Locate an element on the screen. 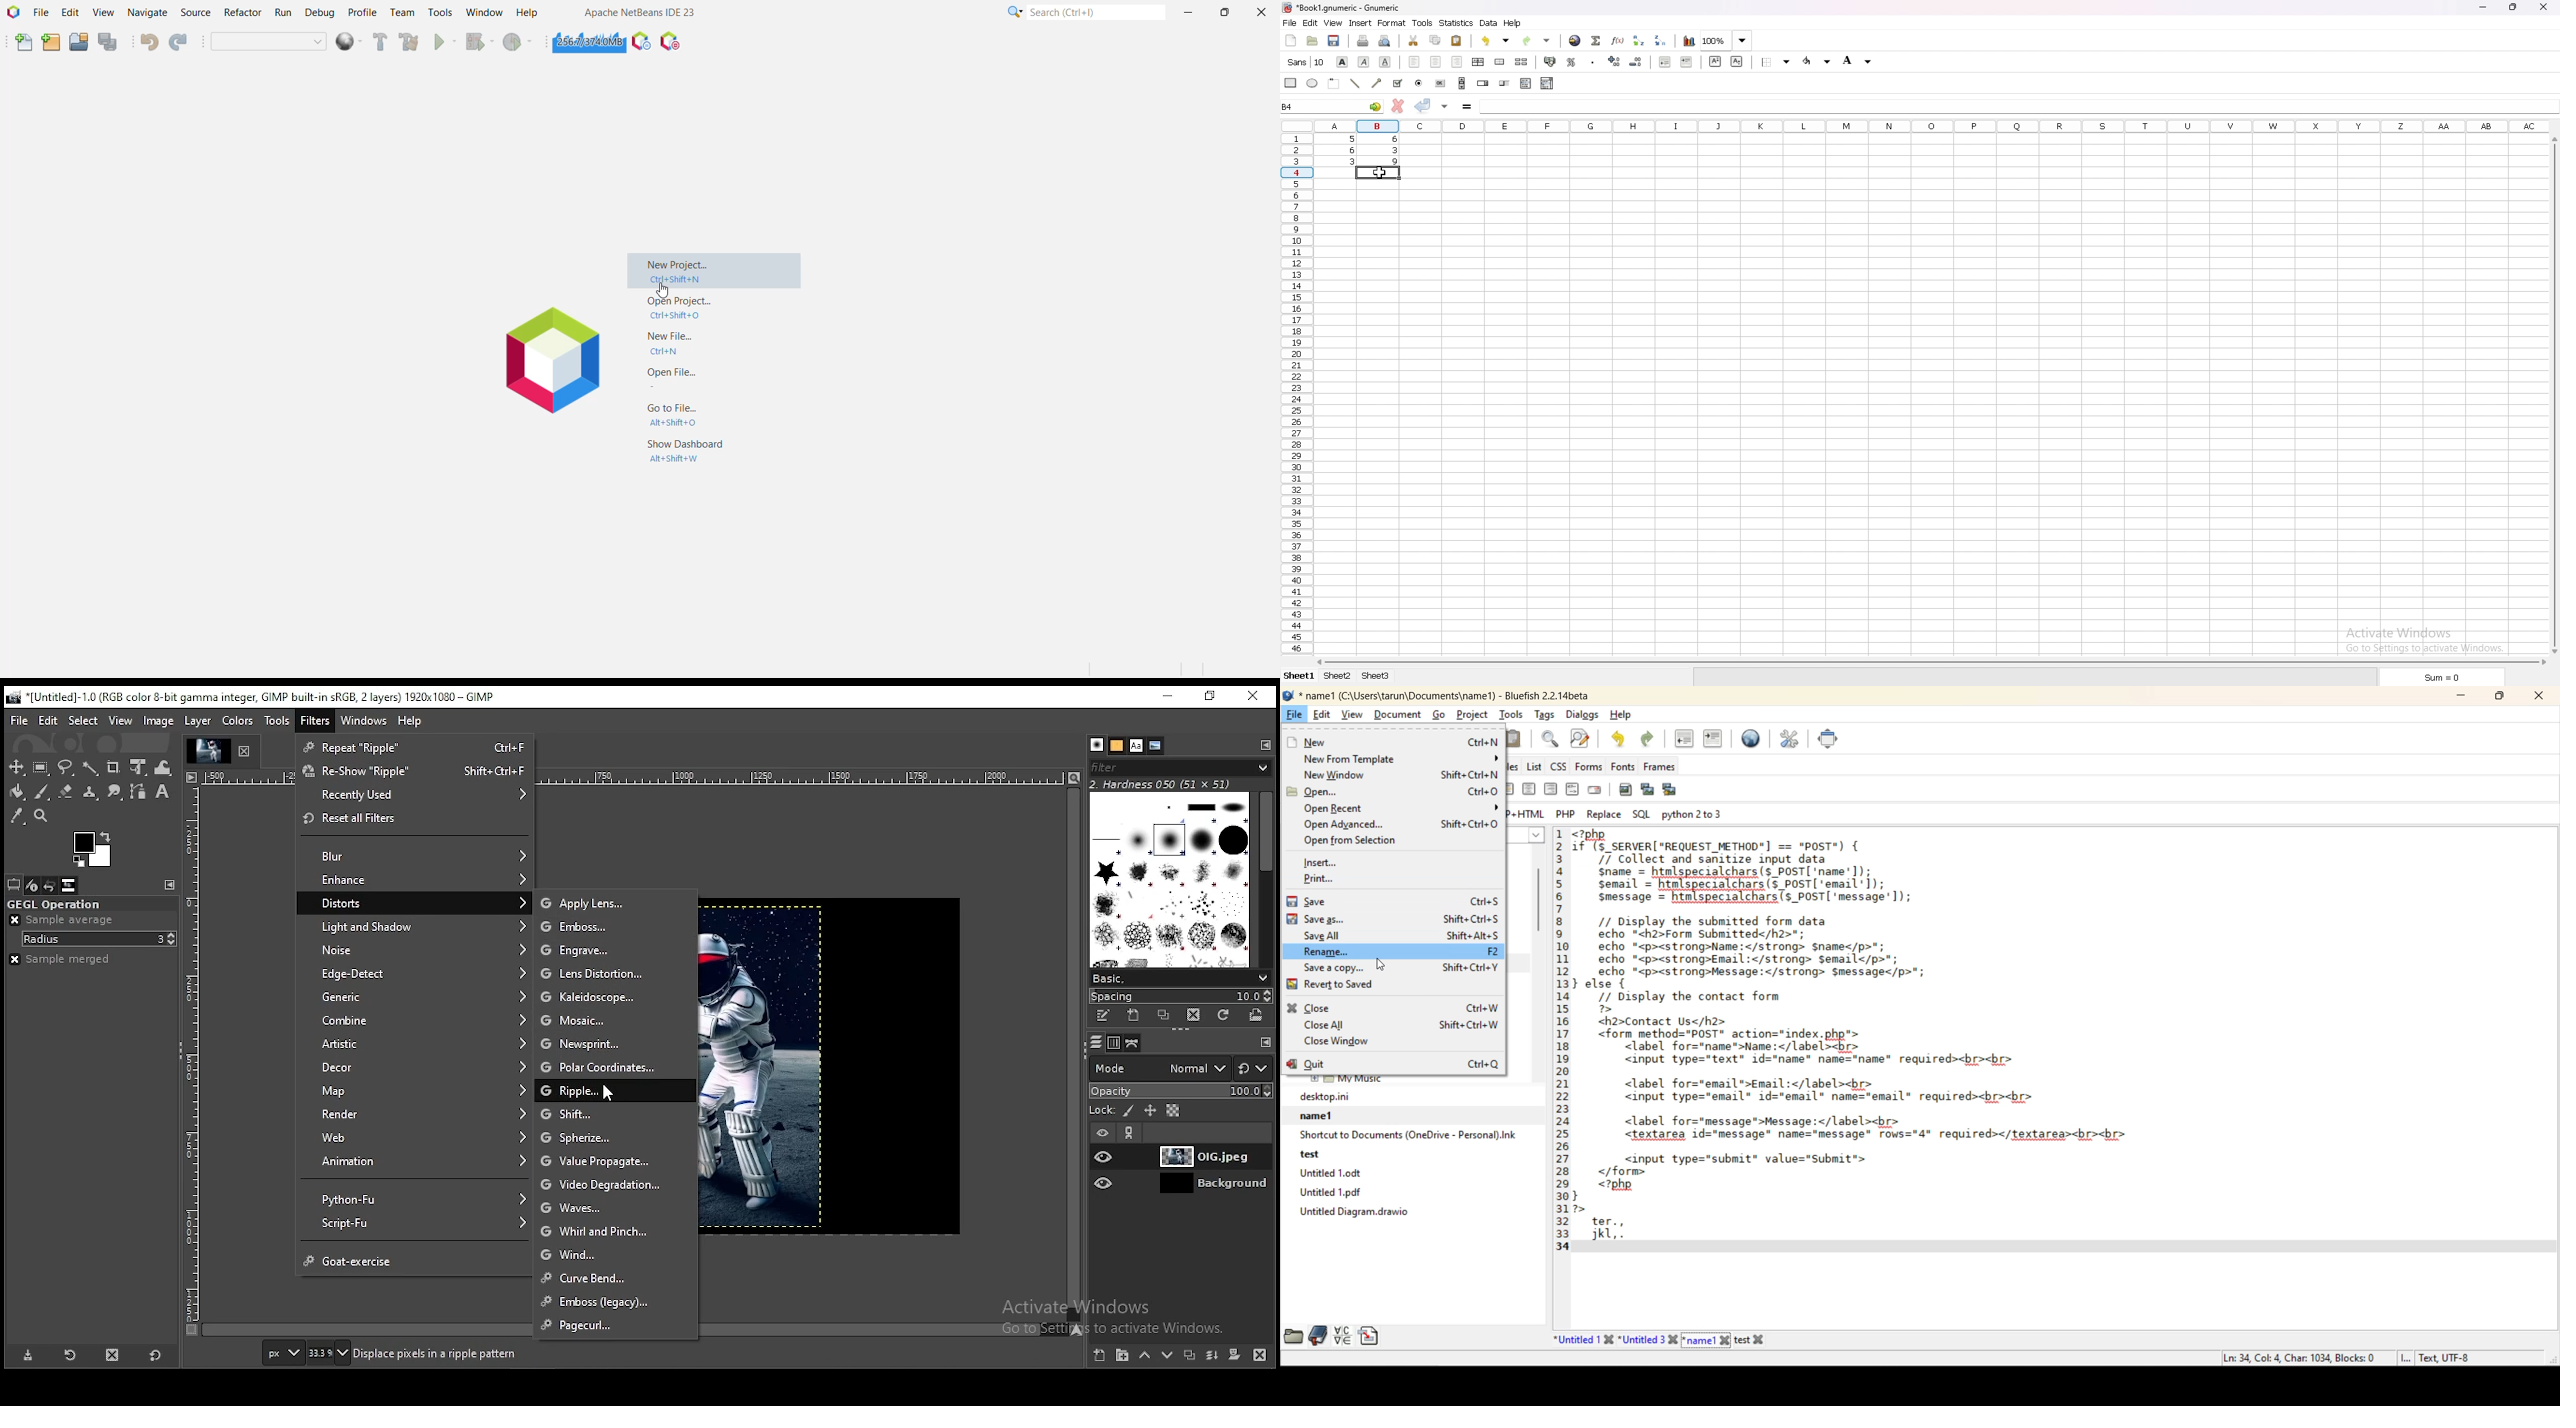 The height and width of the screenshot is (1428, 2576). paste is located at coordinates (1457, 40).